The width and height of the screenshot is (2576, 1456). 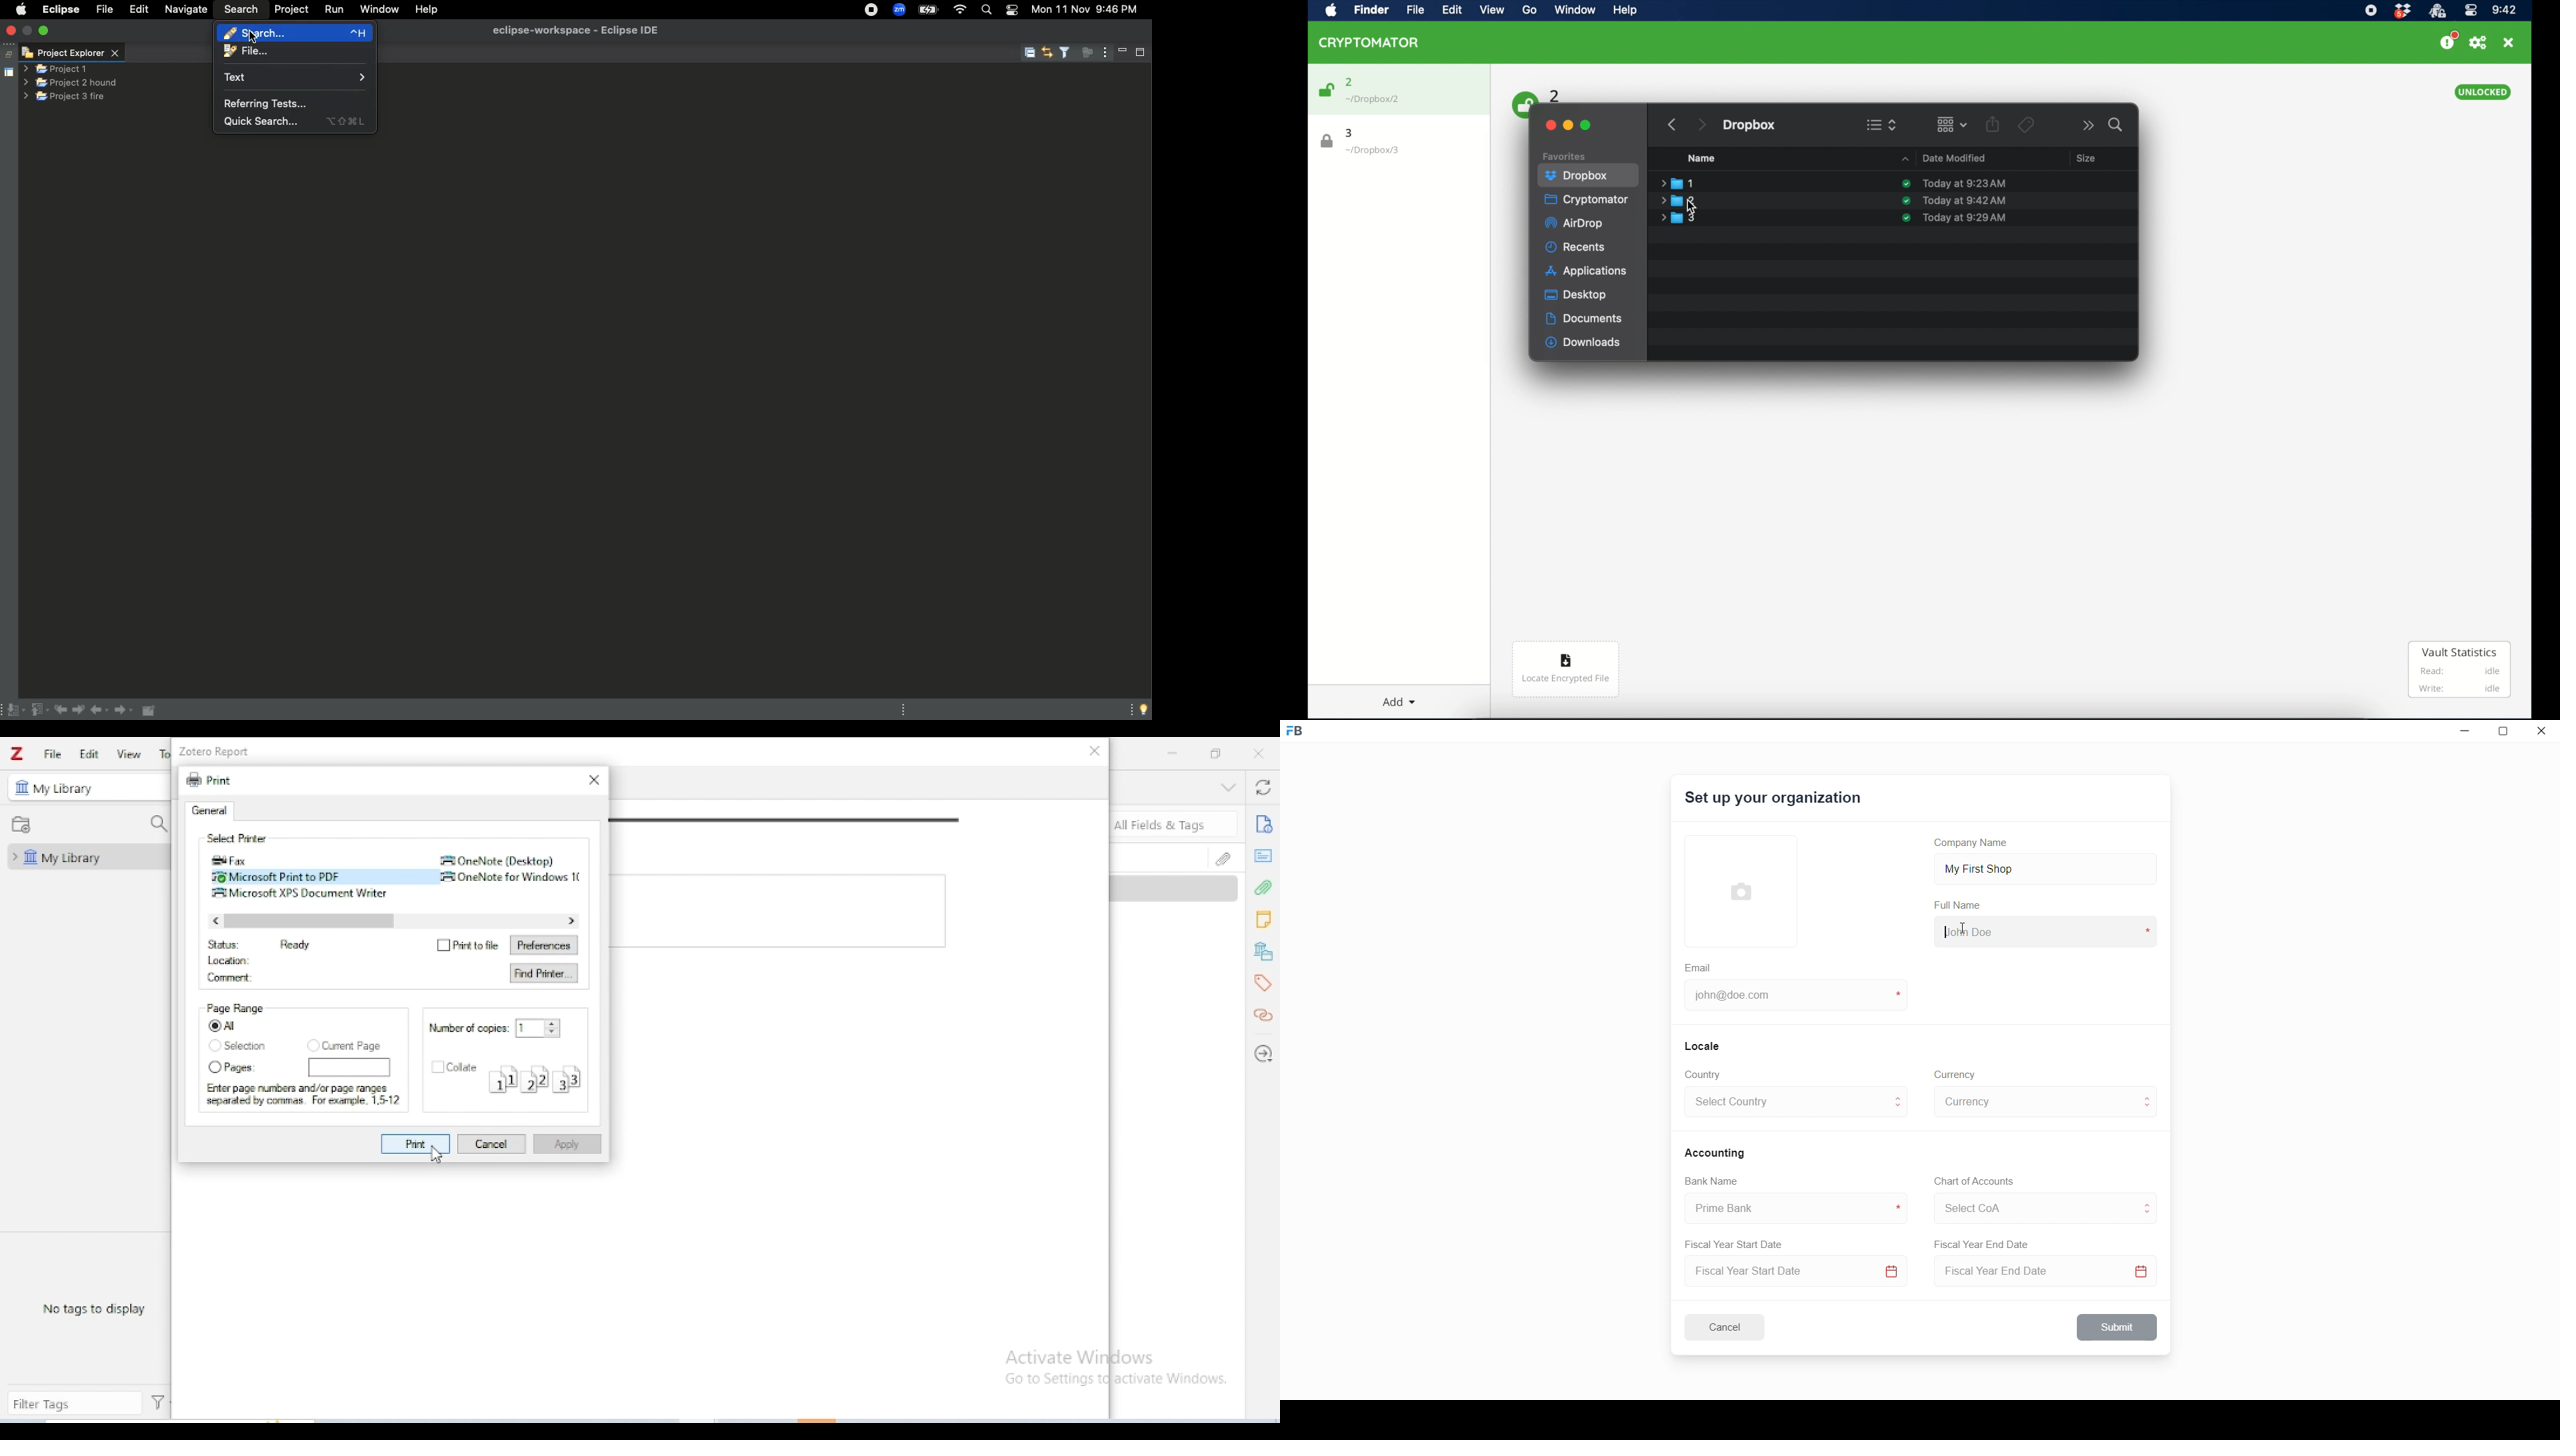 I want to click on select printer, so click(x=237, y=840).